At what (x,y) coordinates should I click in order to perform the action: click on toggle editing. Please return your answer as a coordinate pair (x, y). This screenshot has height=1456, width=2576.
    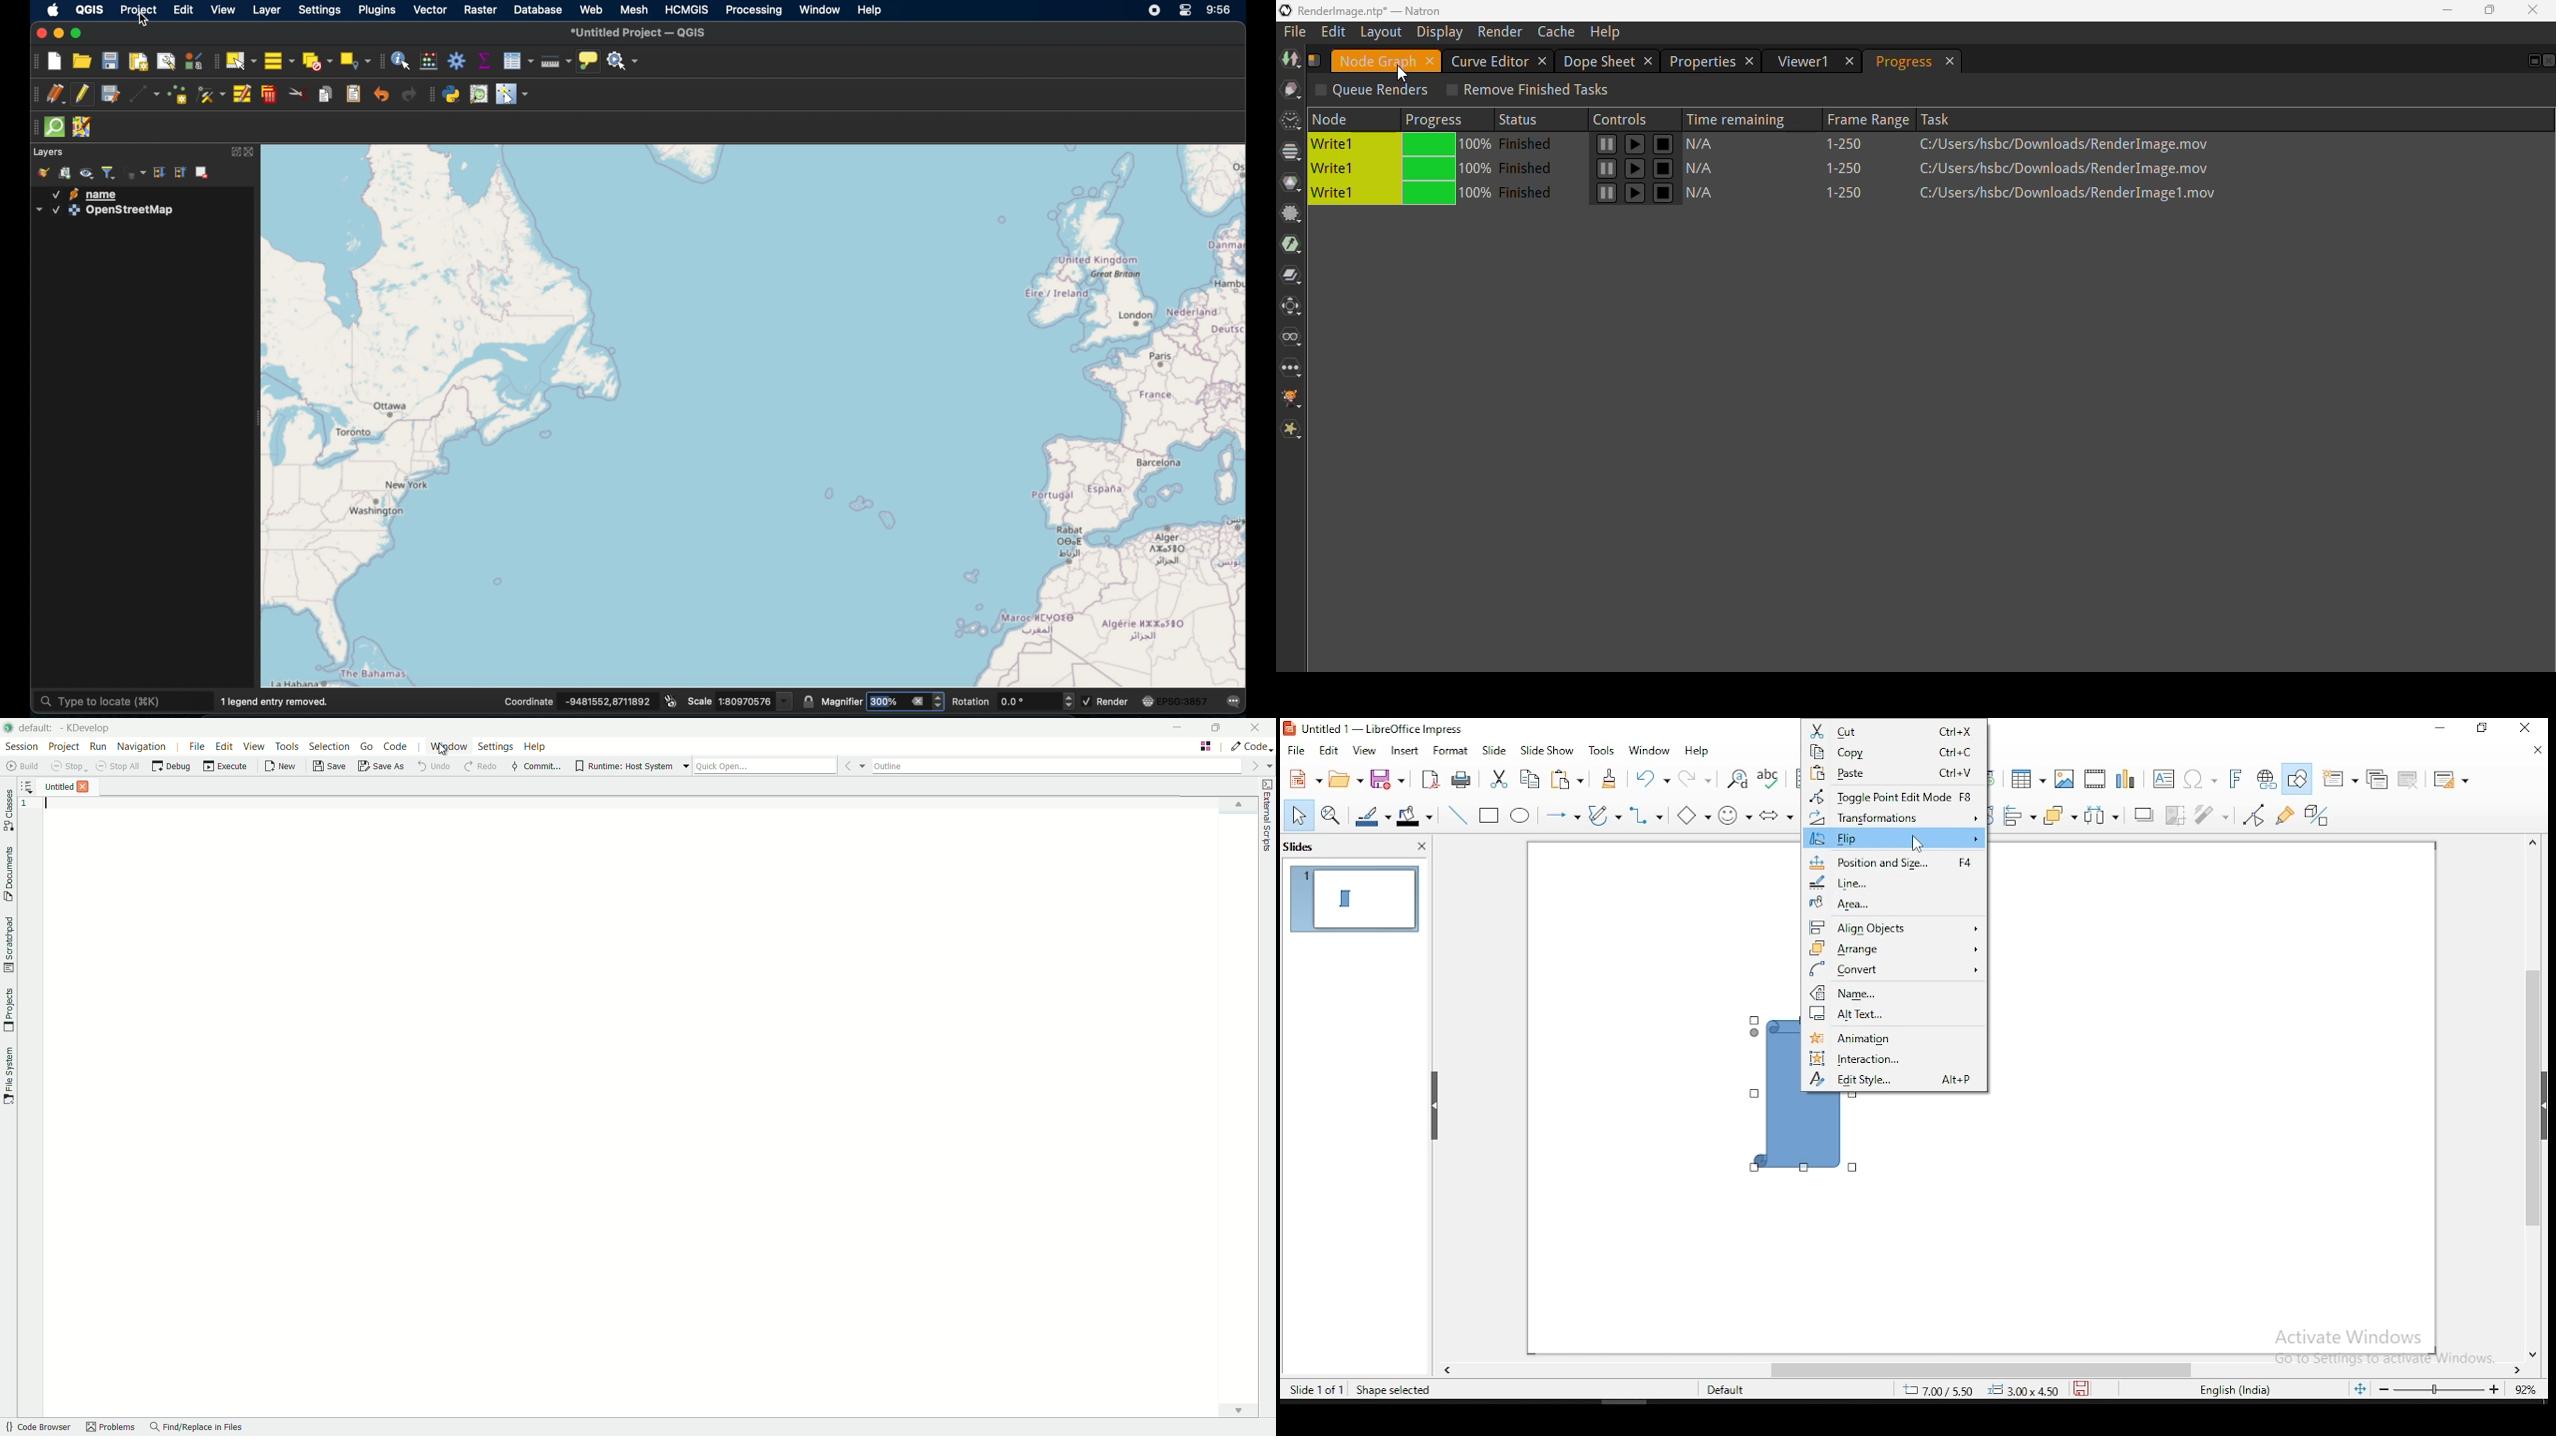
    Looking at the image, I should click on (81, 95).